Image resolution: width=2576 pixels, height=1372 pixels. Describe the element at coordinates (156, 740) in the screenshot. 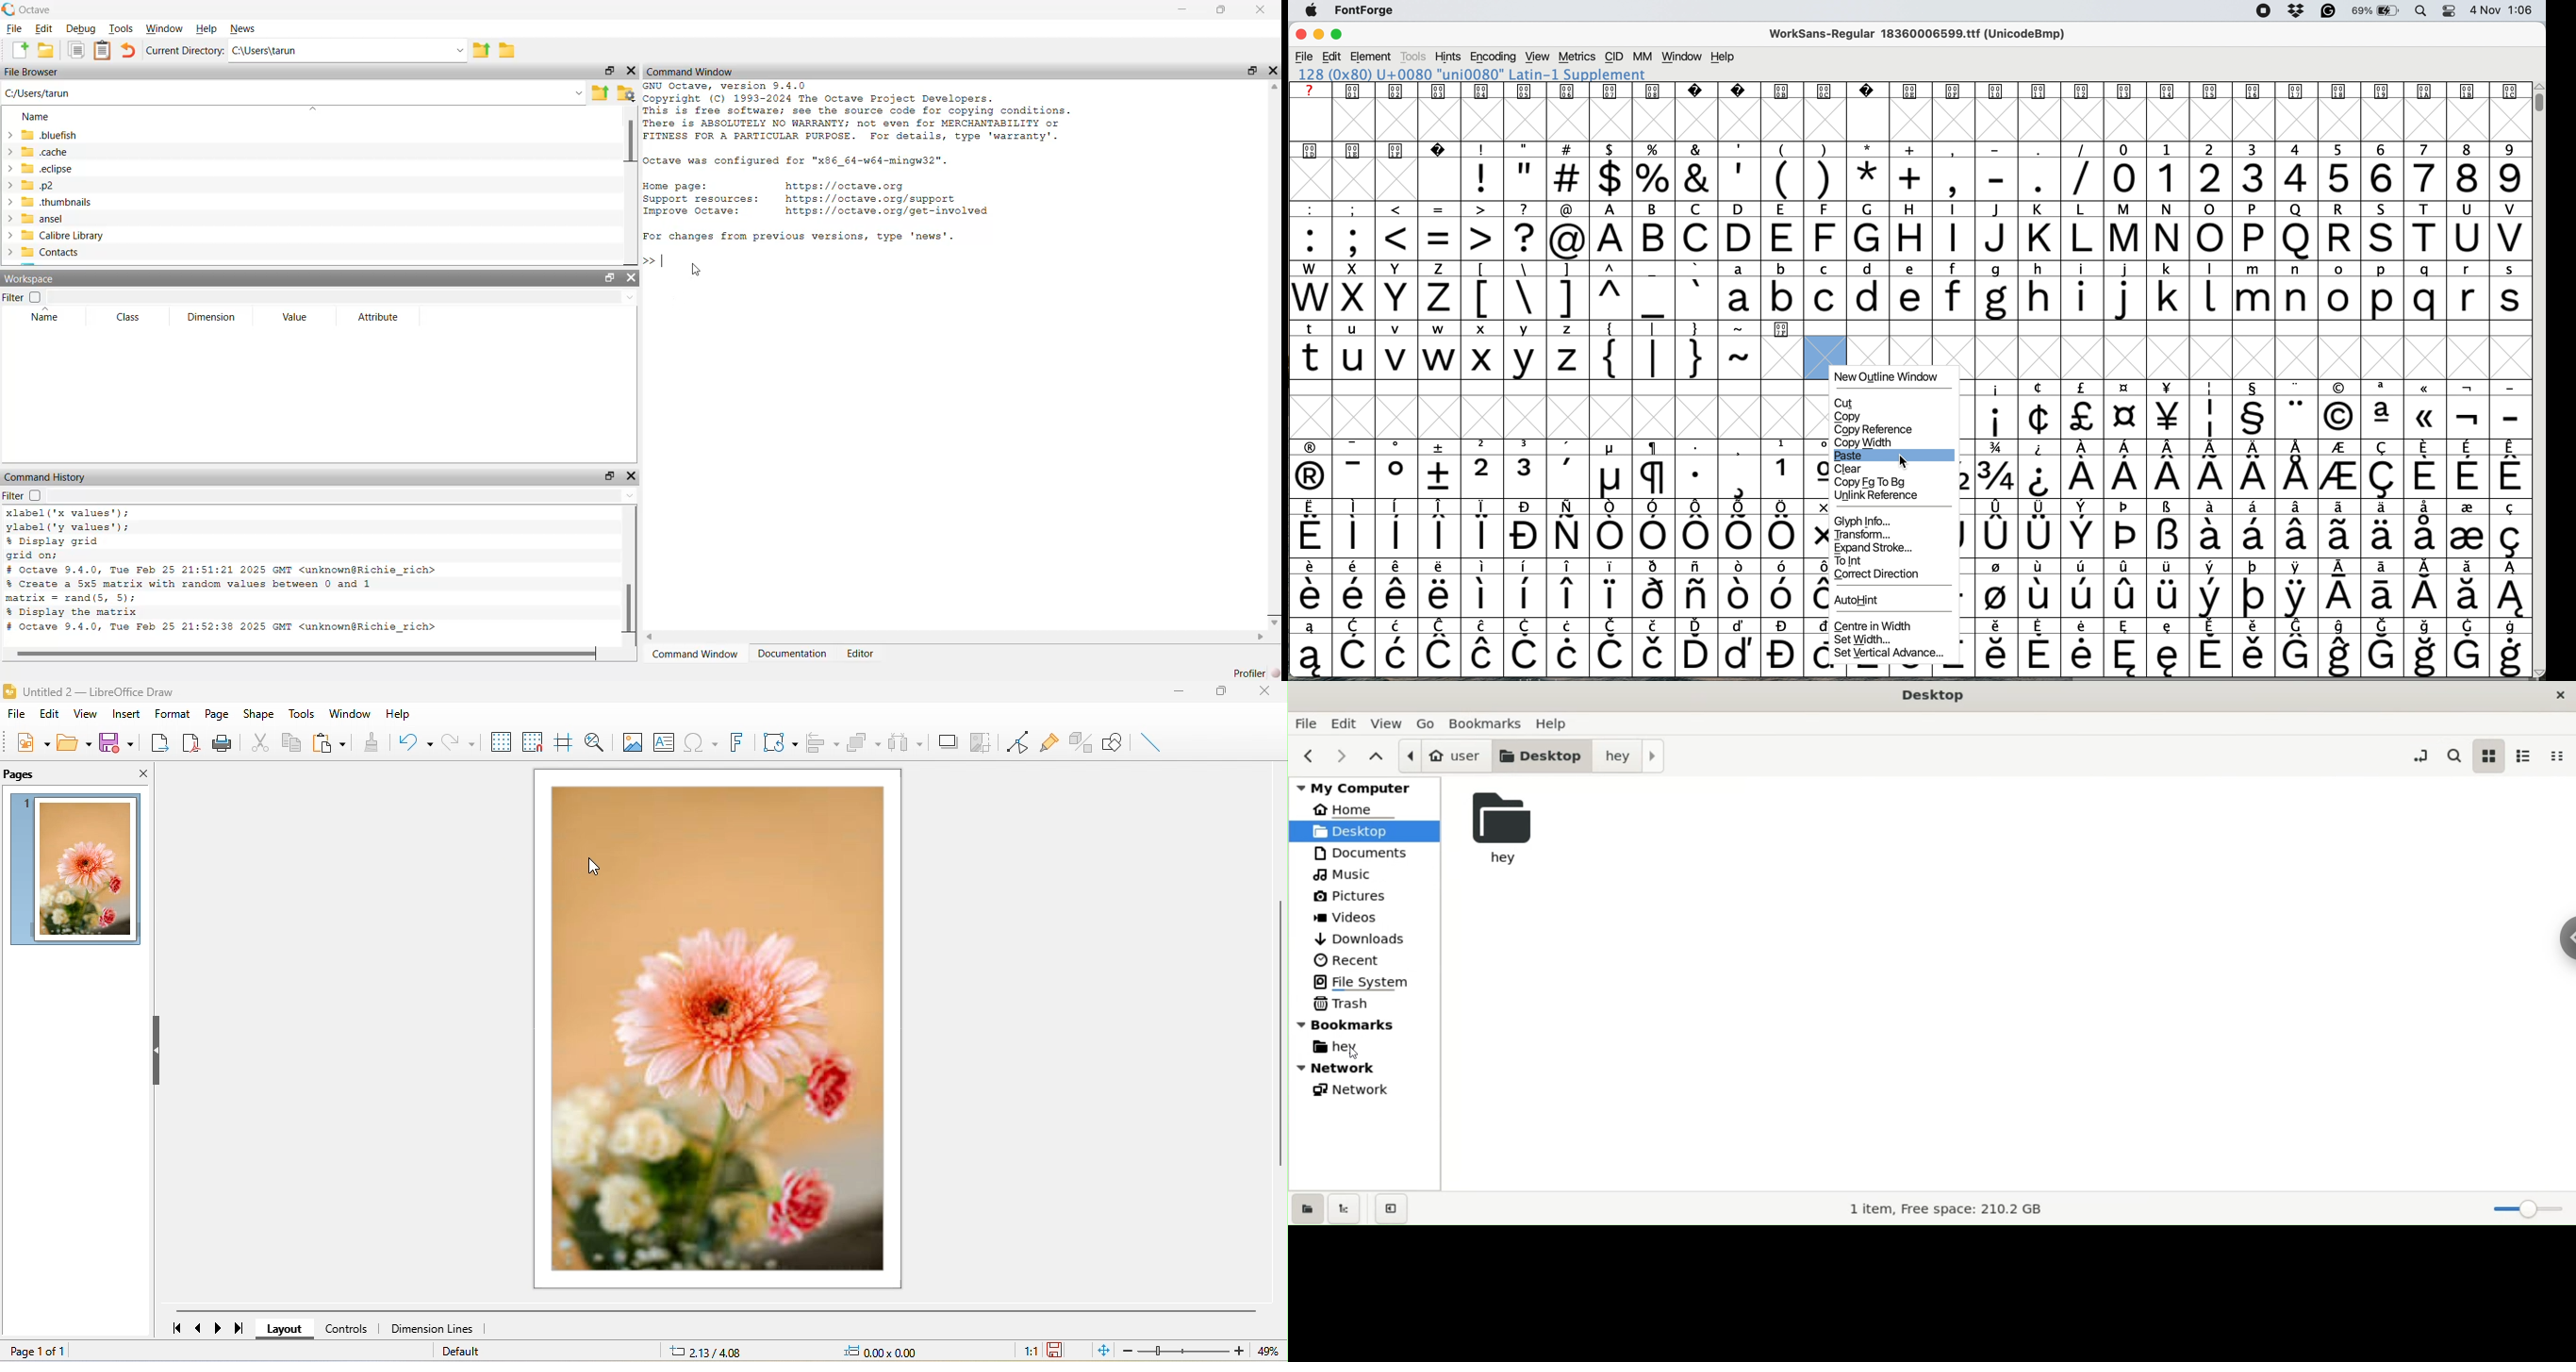

I see `export` at that location.